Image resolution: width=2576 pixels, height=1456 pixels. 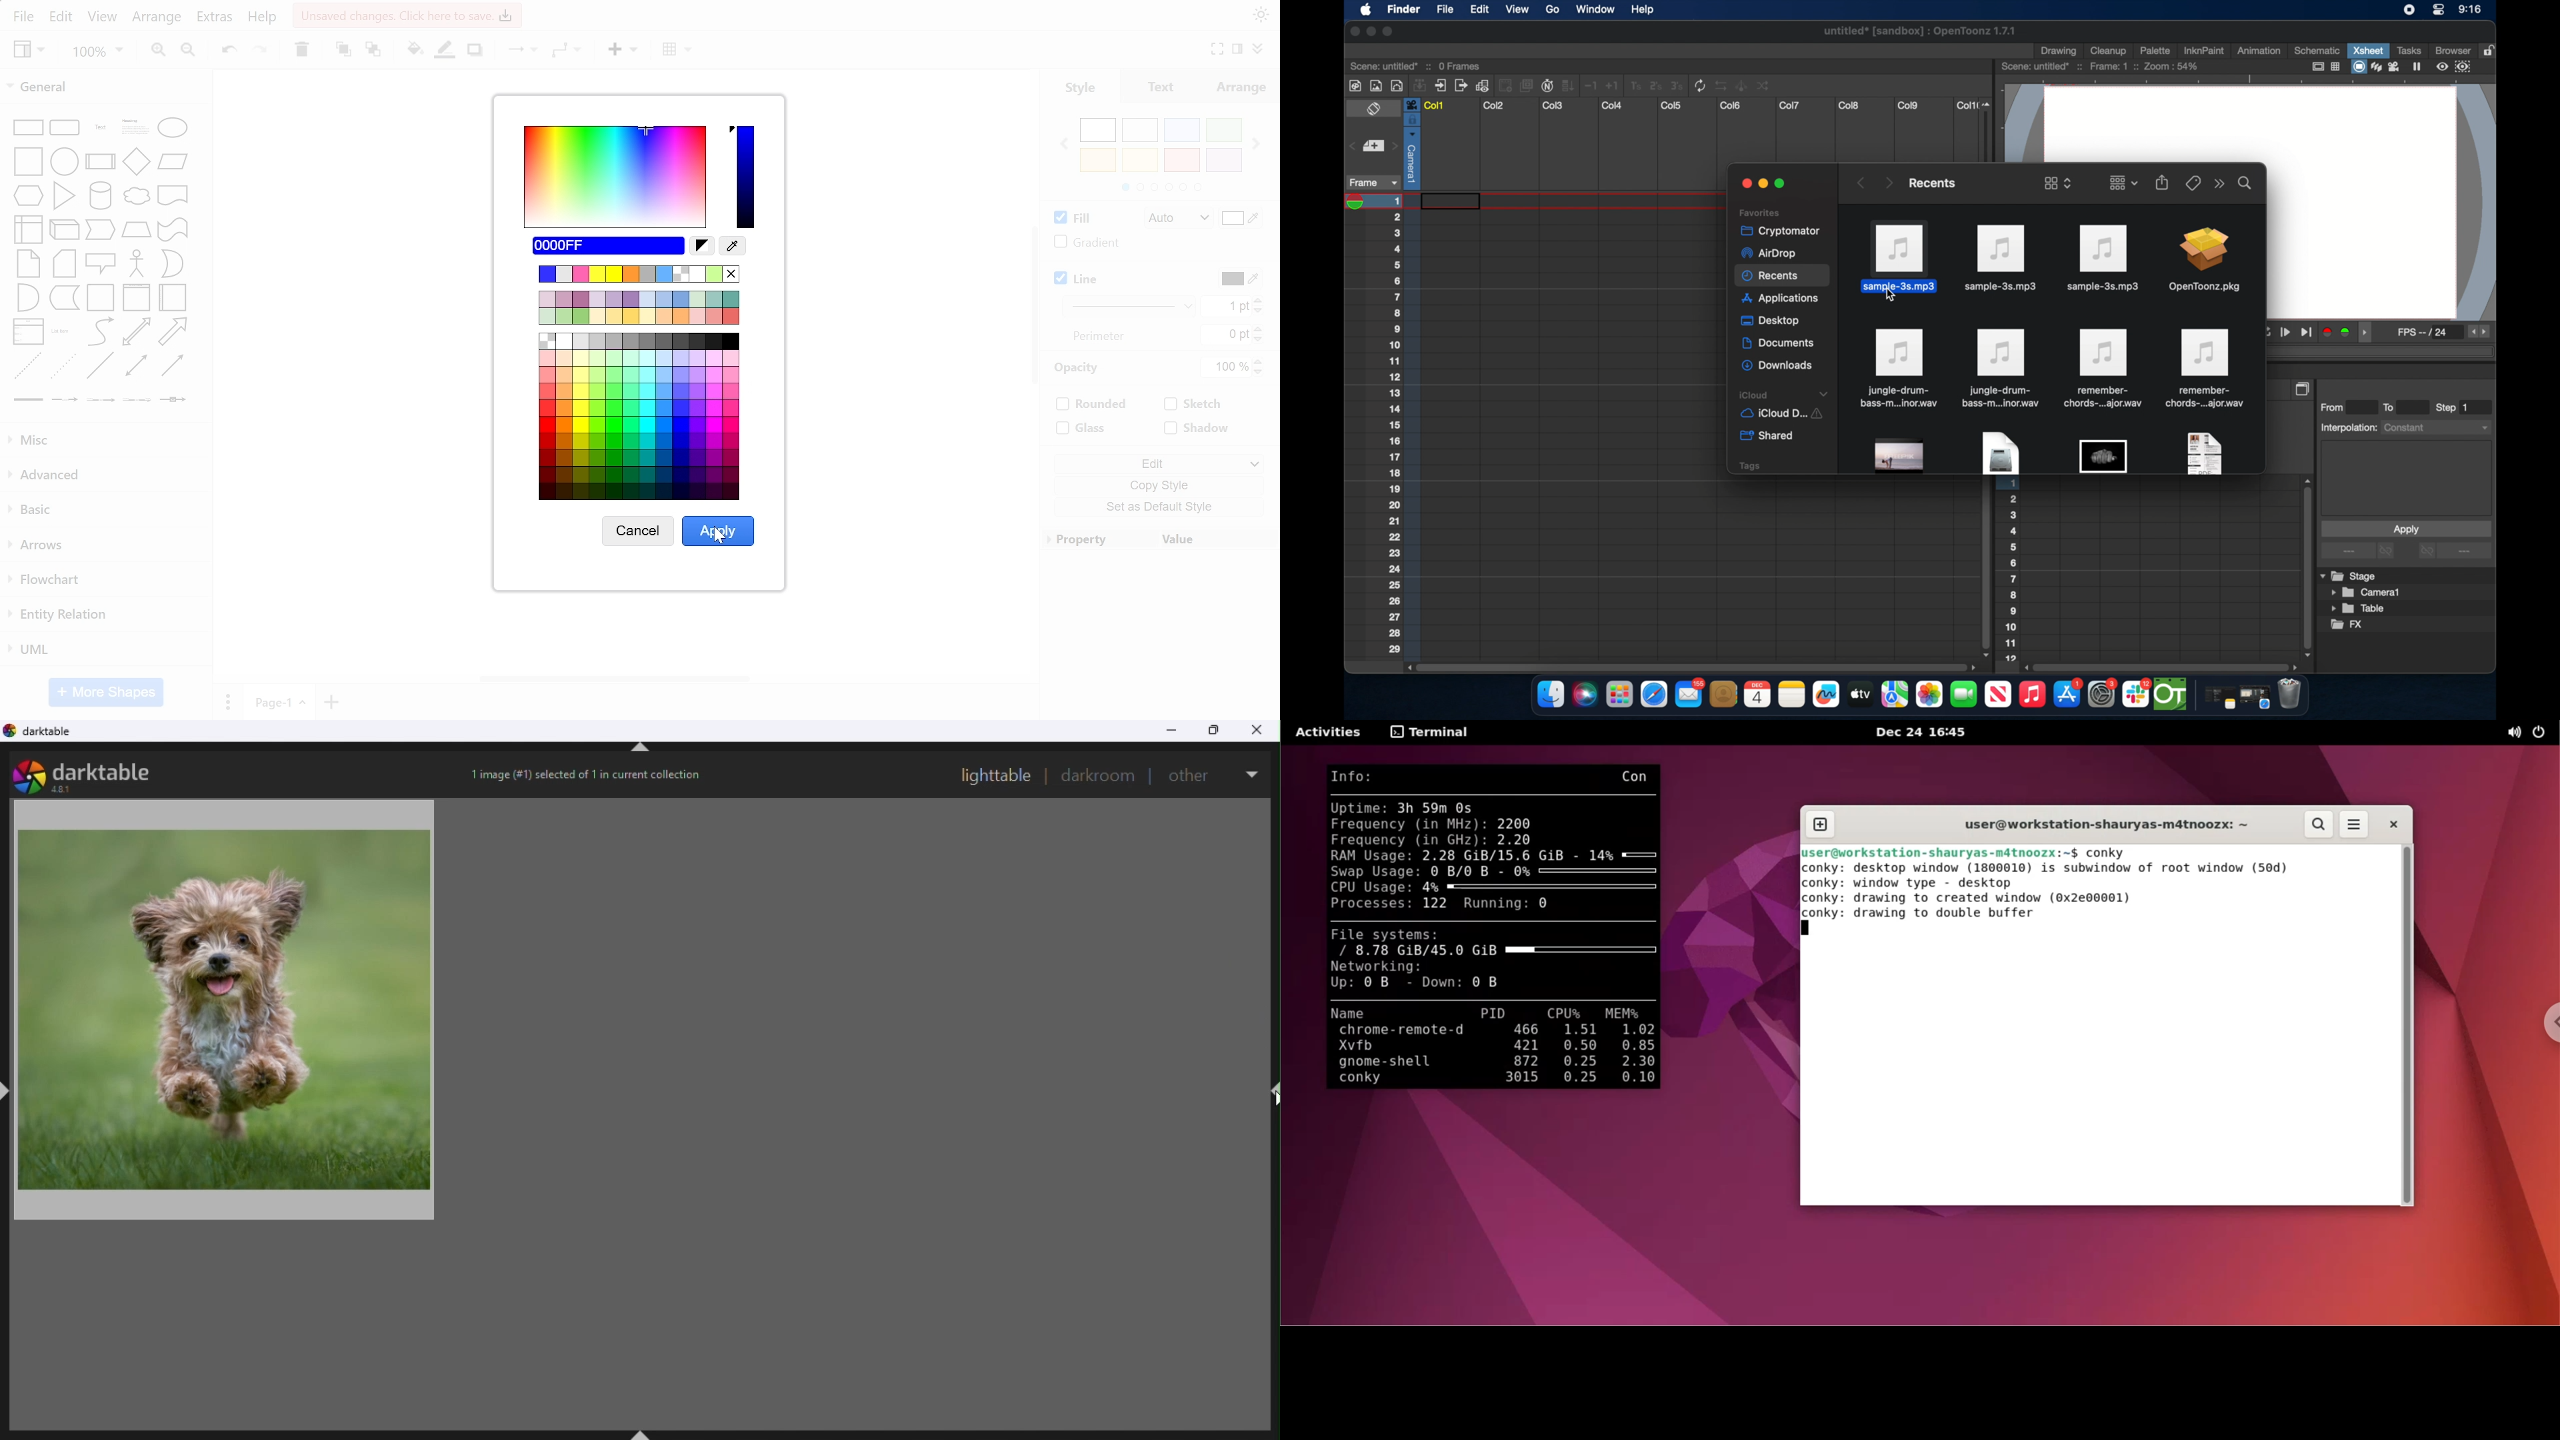 What do you see at coordinates (2408, 50) in the screenshot?
I see `tasks` at bounding box center [2408, 50].